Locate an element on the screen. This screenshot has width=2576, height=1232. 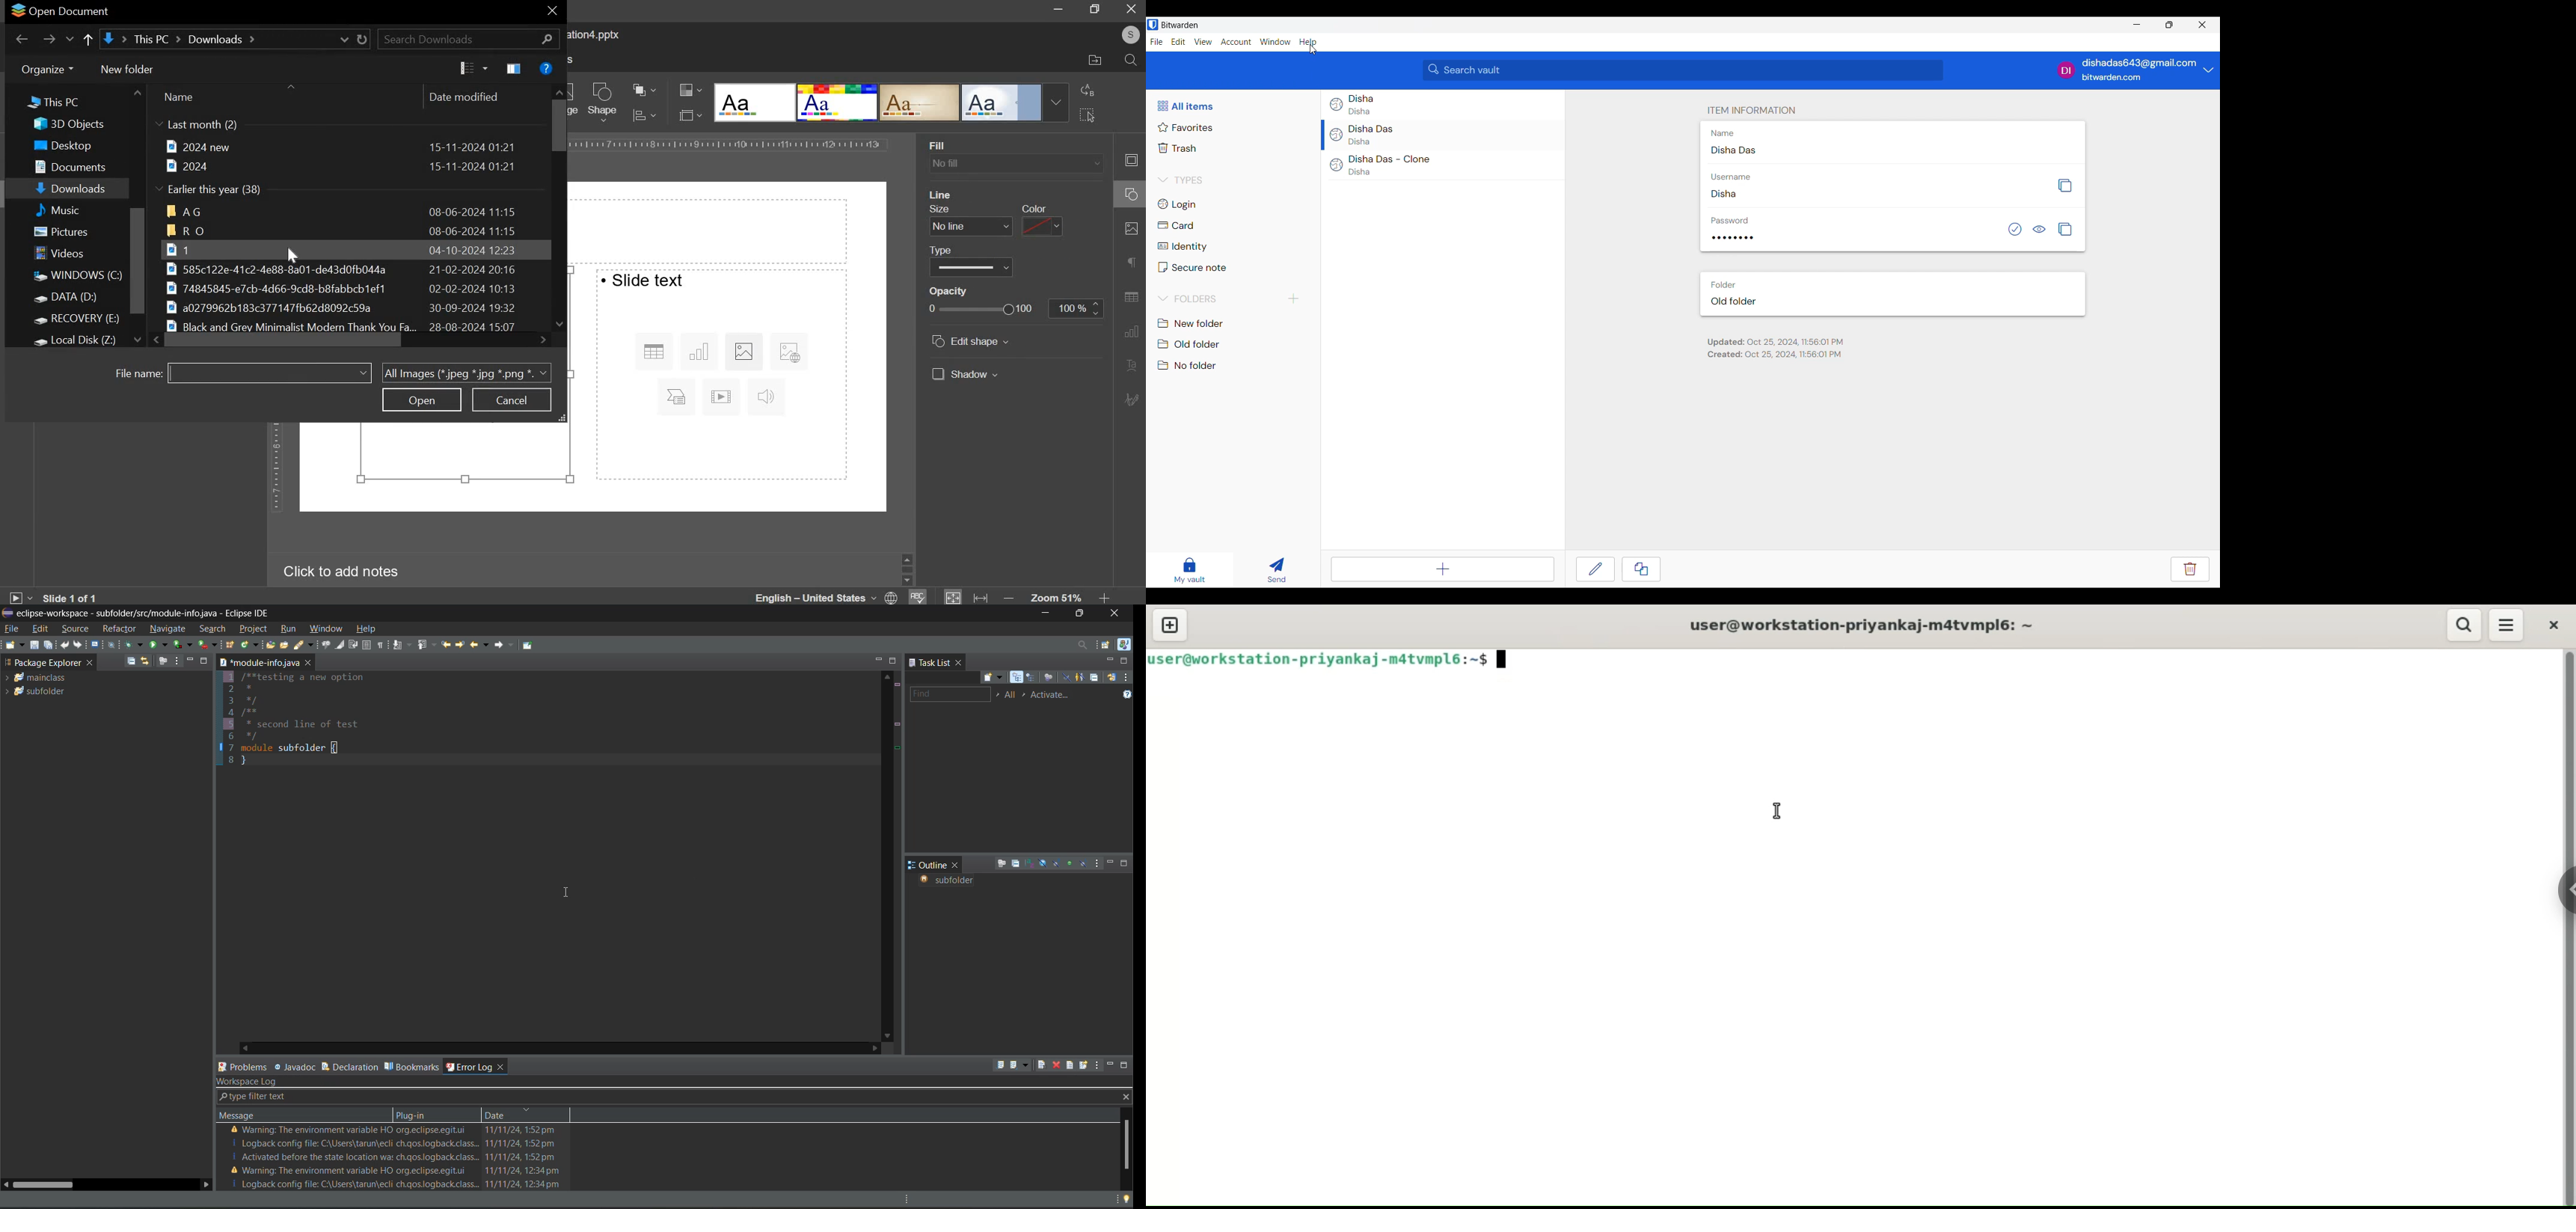
close is located at coordinates (960, 662).